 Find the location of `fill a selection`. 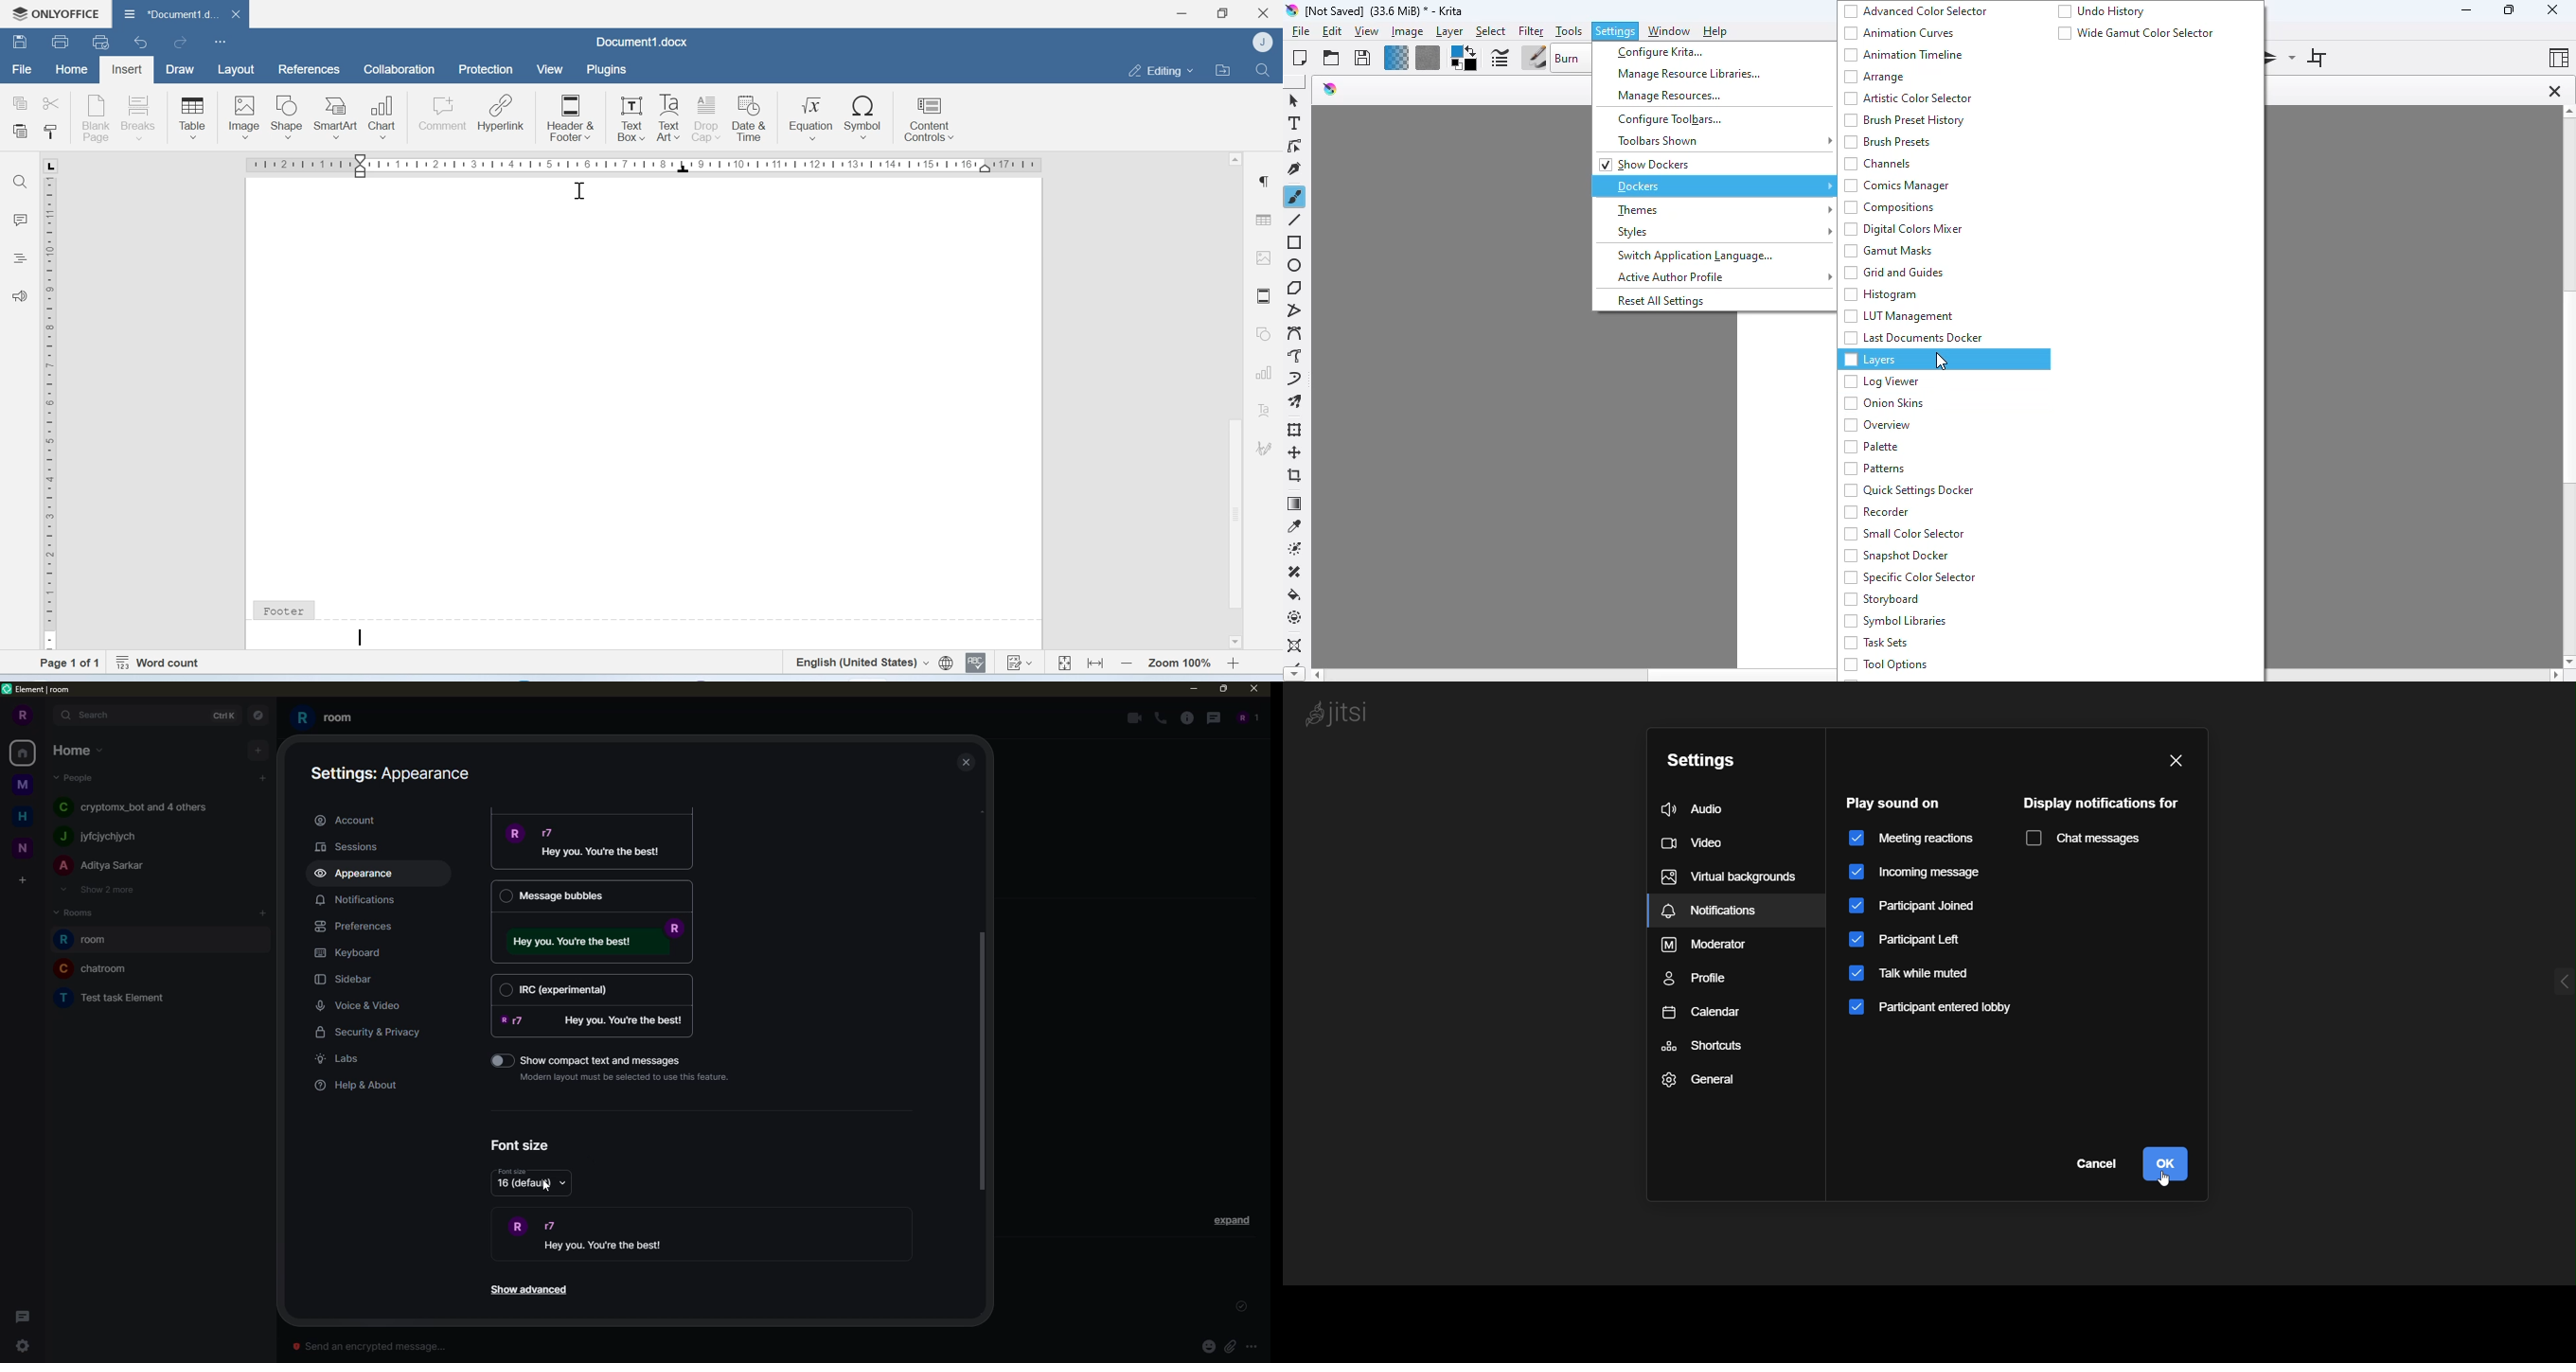

fill a selection is located at coordinates (1295, 594).